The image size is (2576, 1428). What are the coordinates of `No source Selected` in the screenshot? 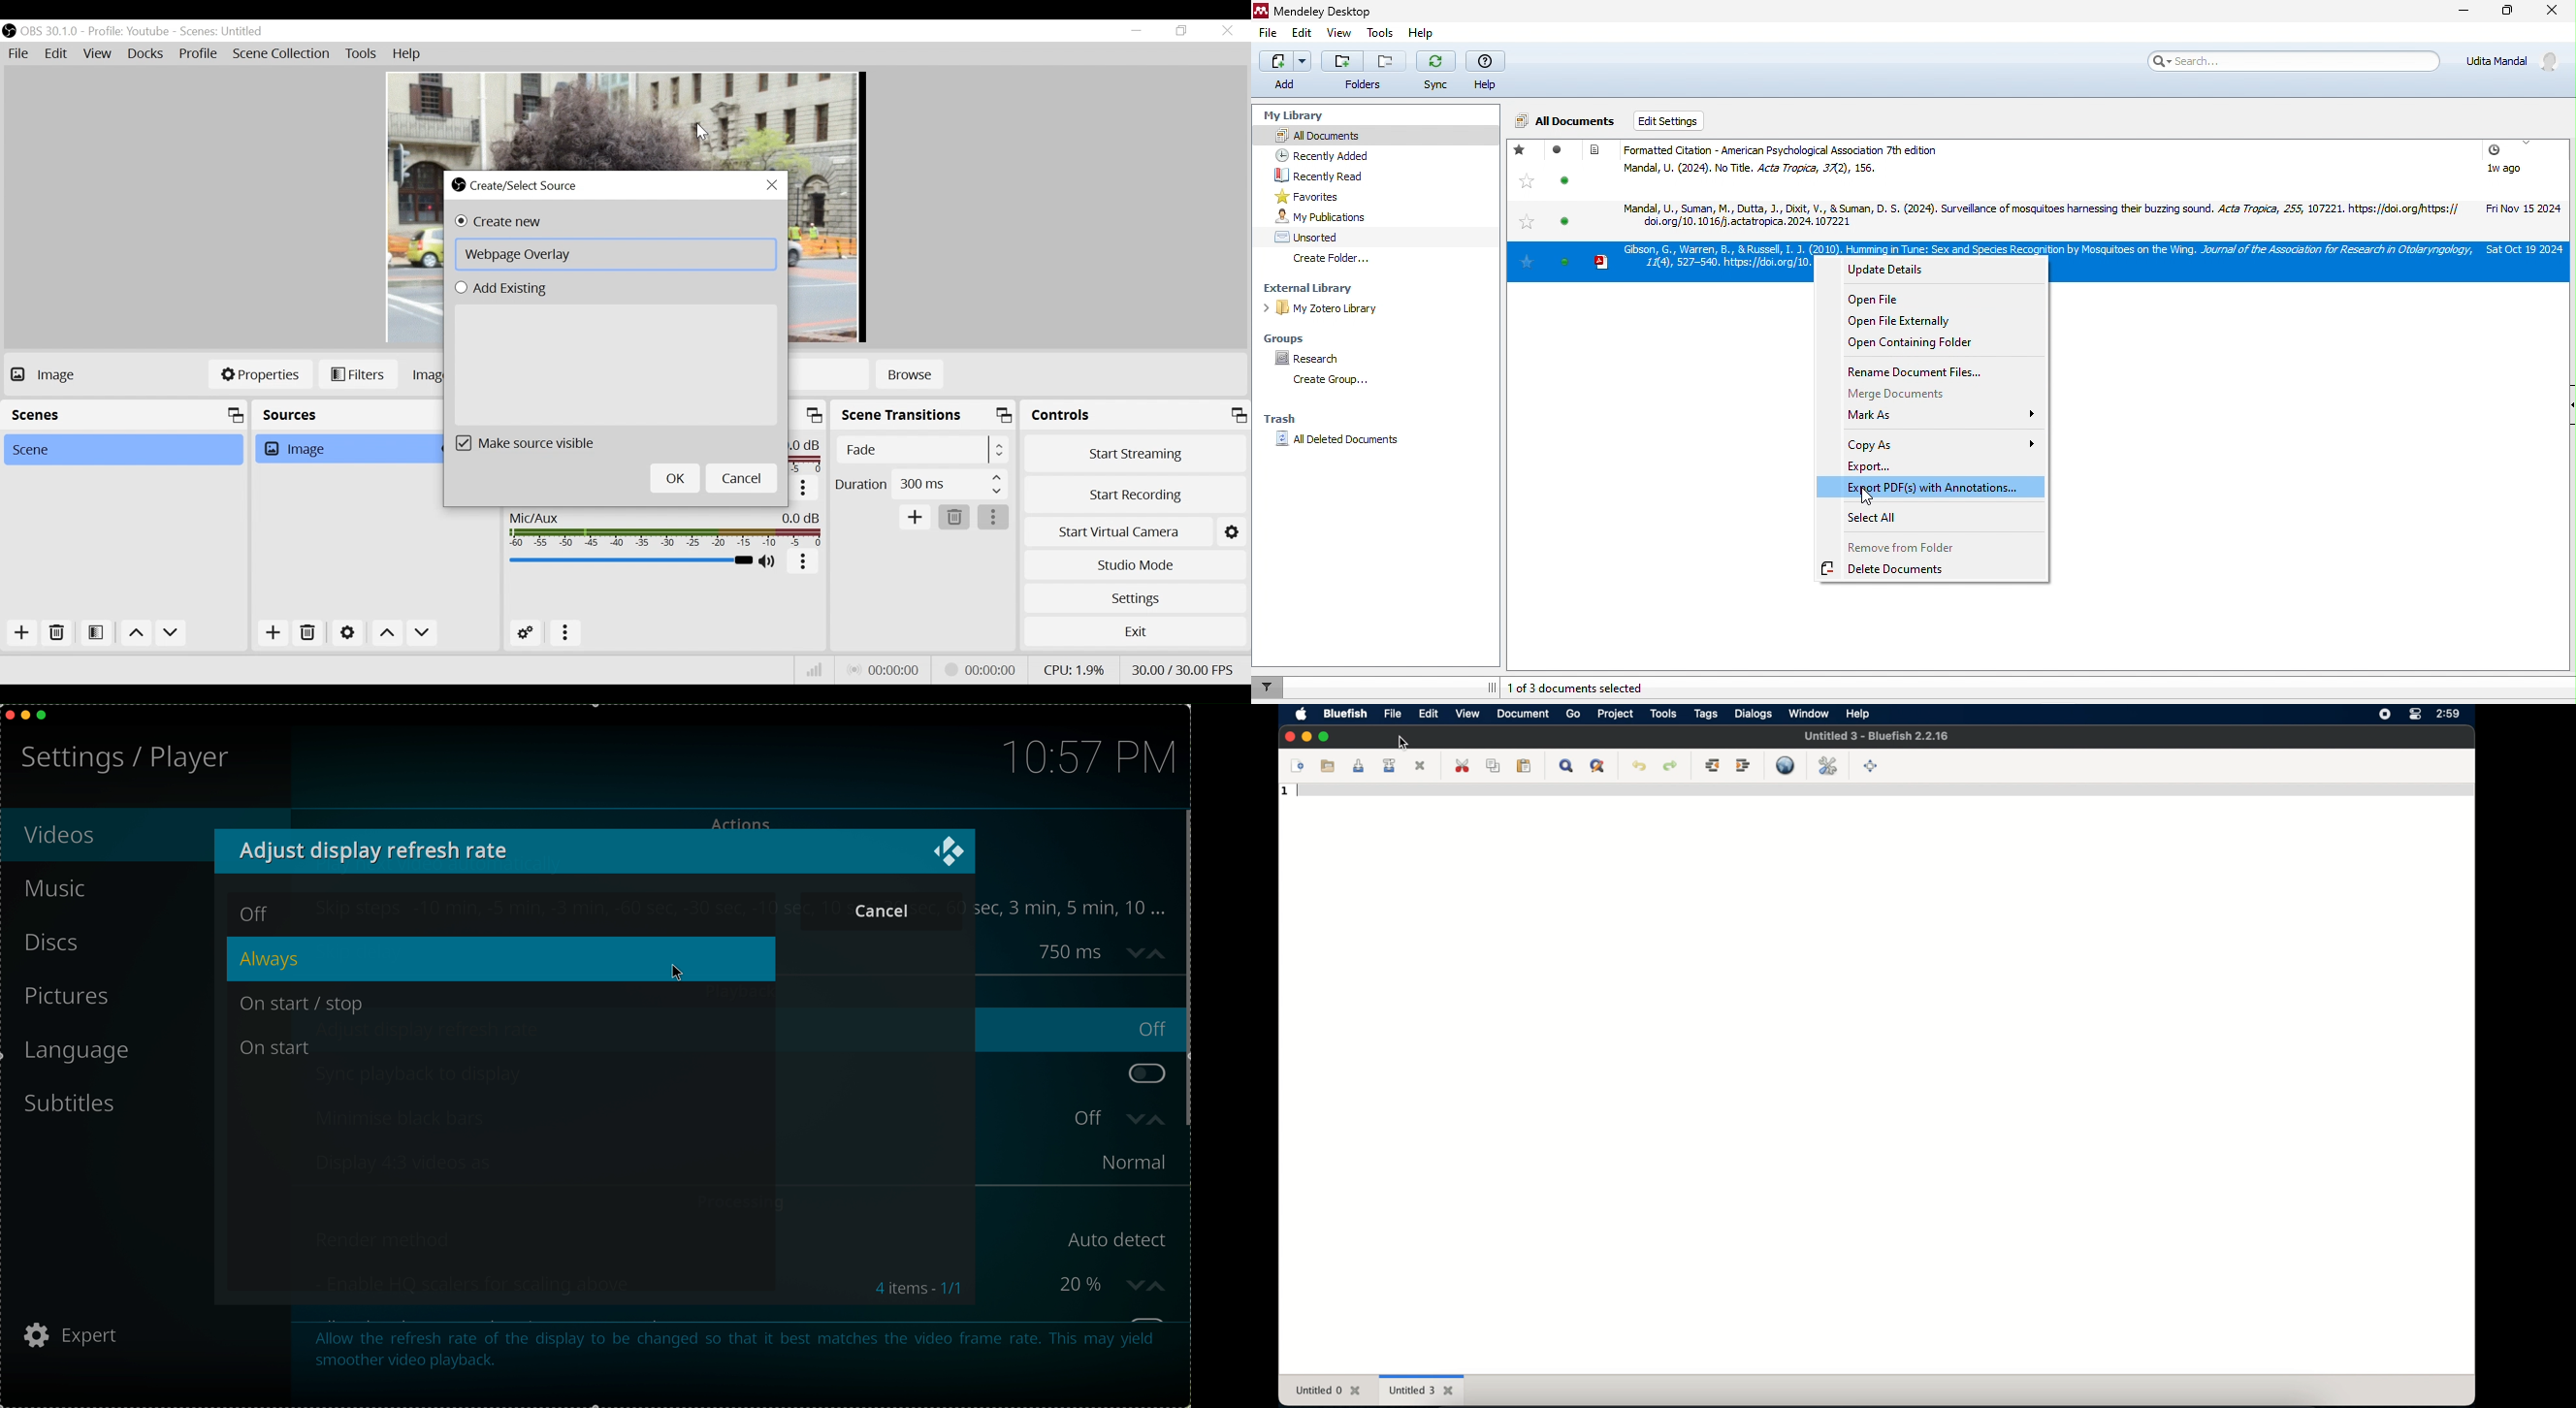 It's located at (68, 376).